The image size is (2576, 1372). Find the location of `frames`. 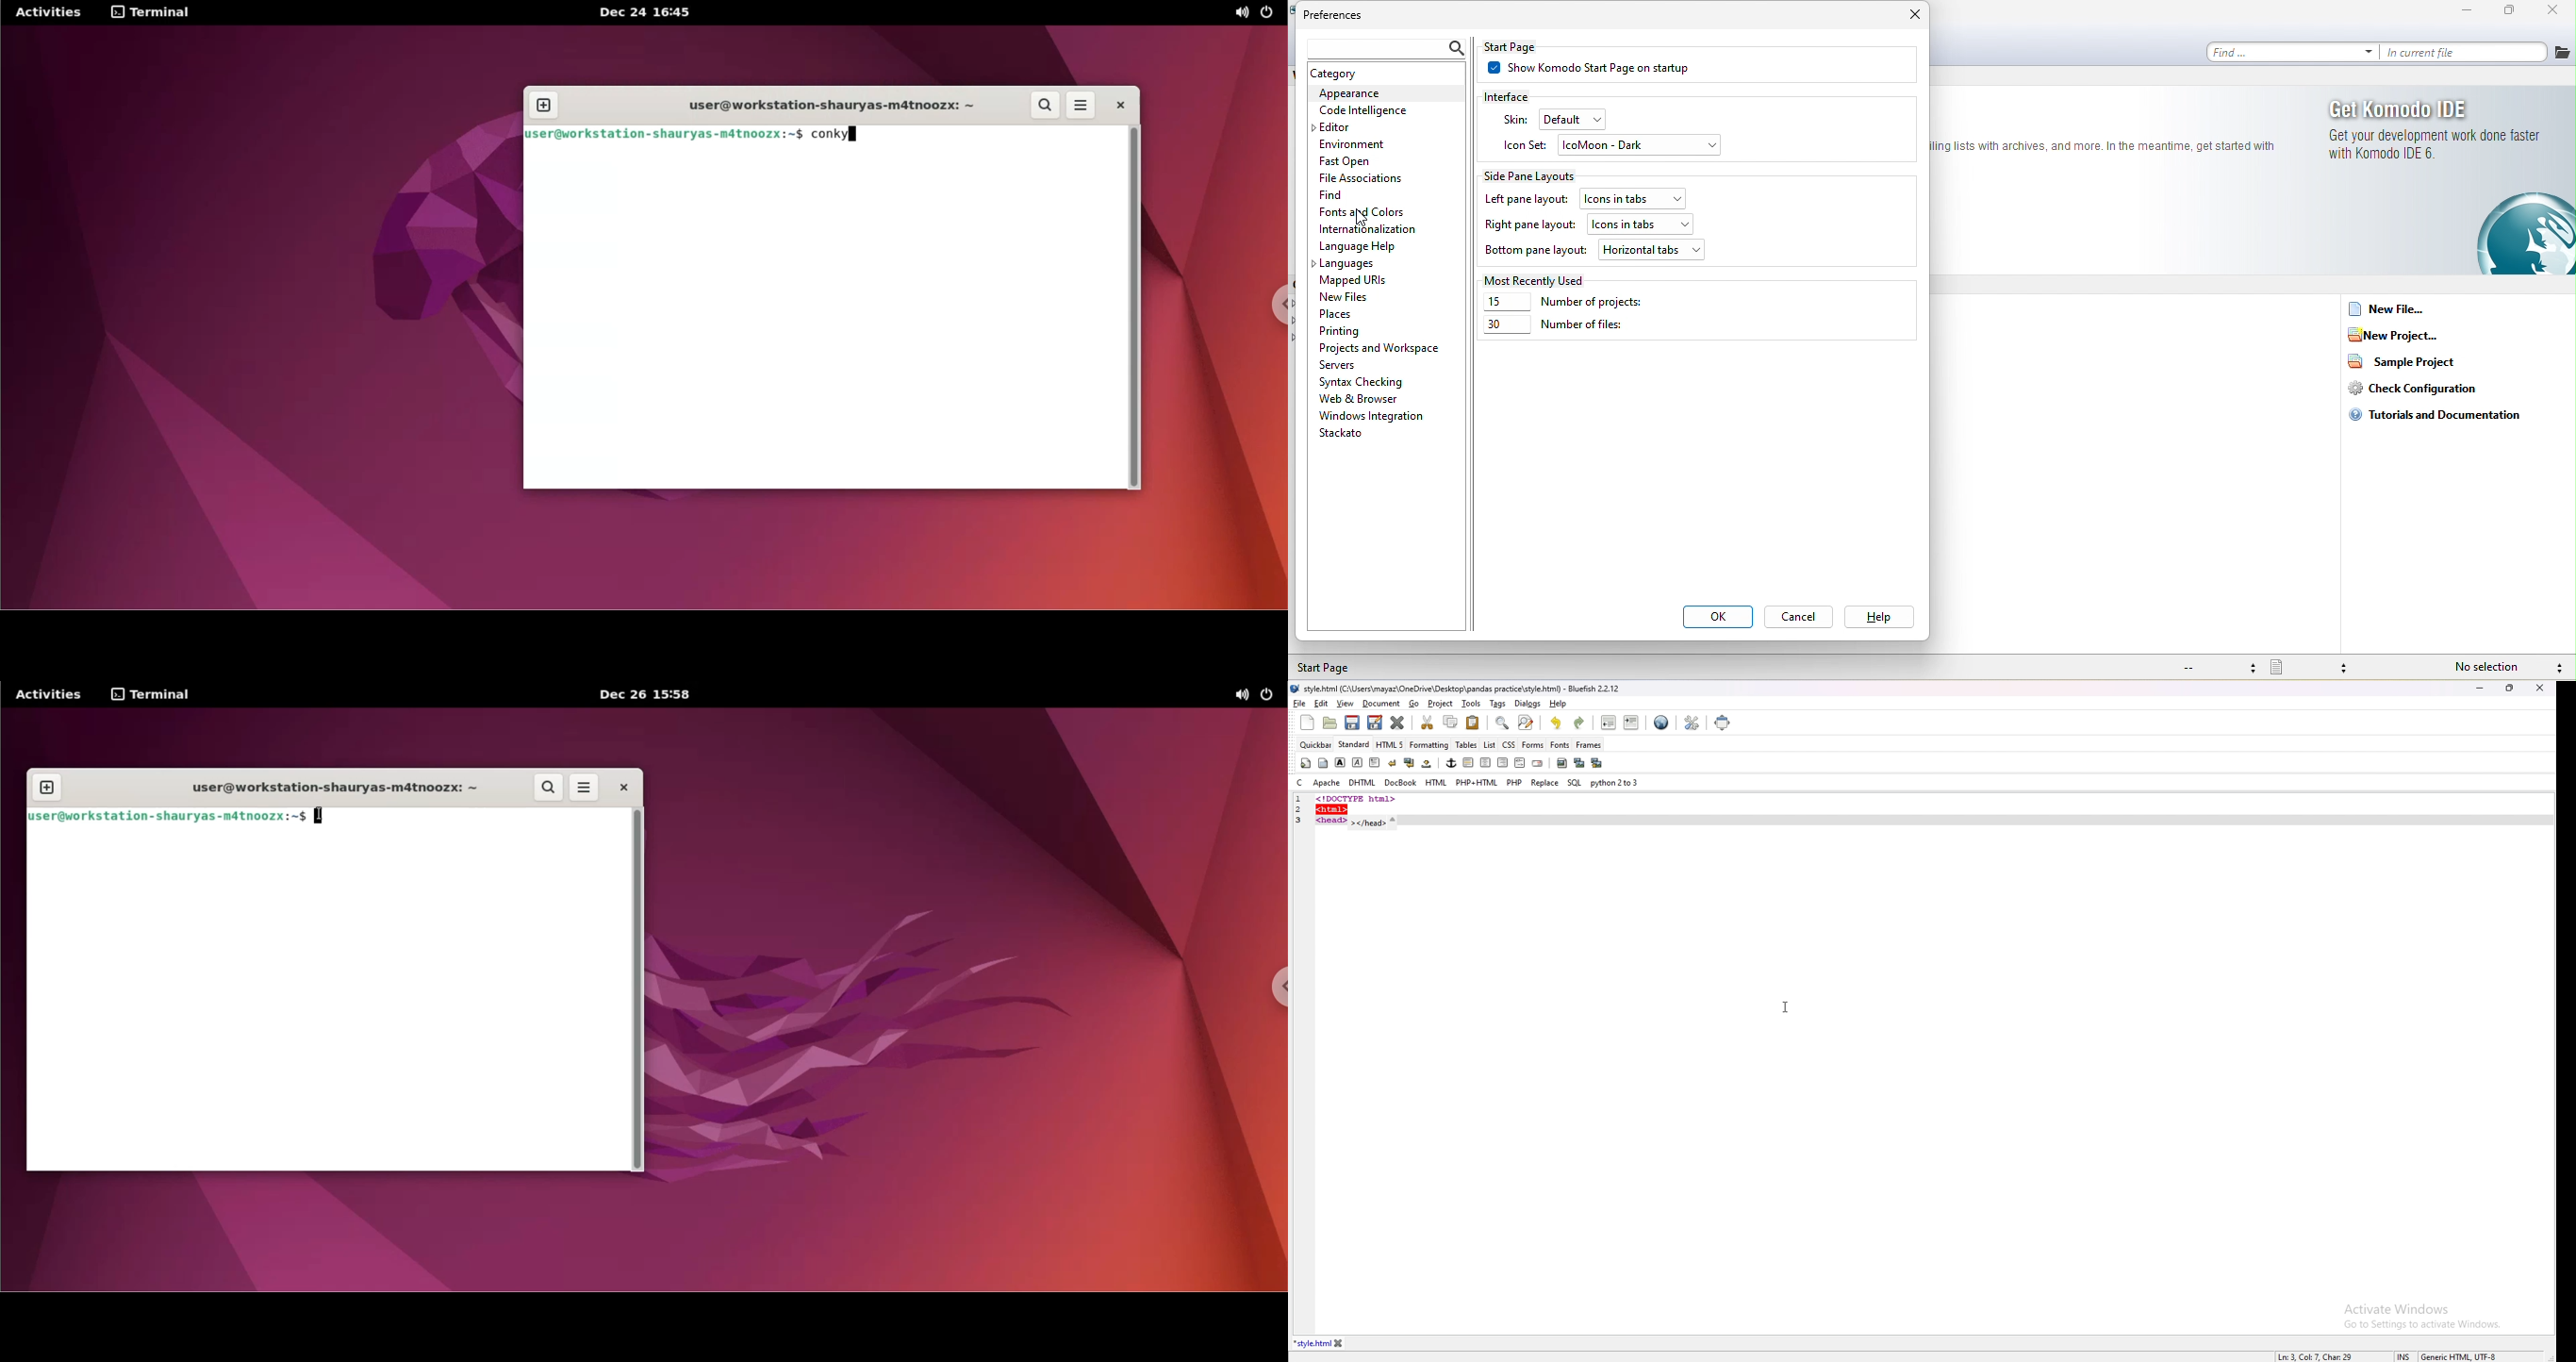

frames is located at coordinates (1589, 745).